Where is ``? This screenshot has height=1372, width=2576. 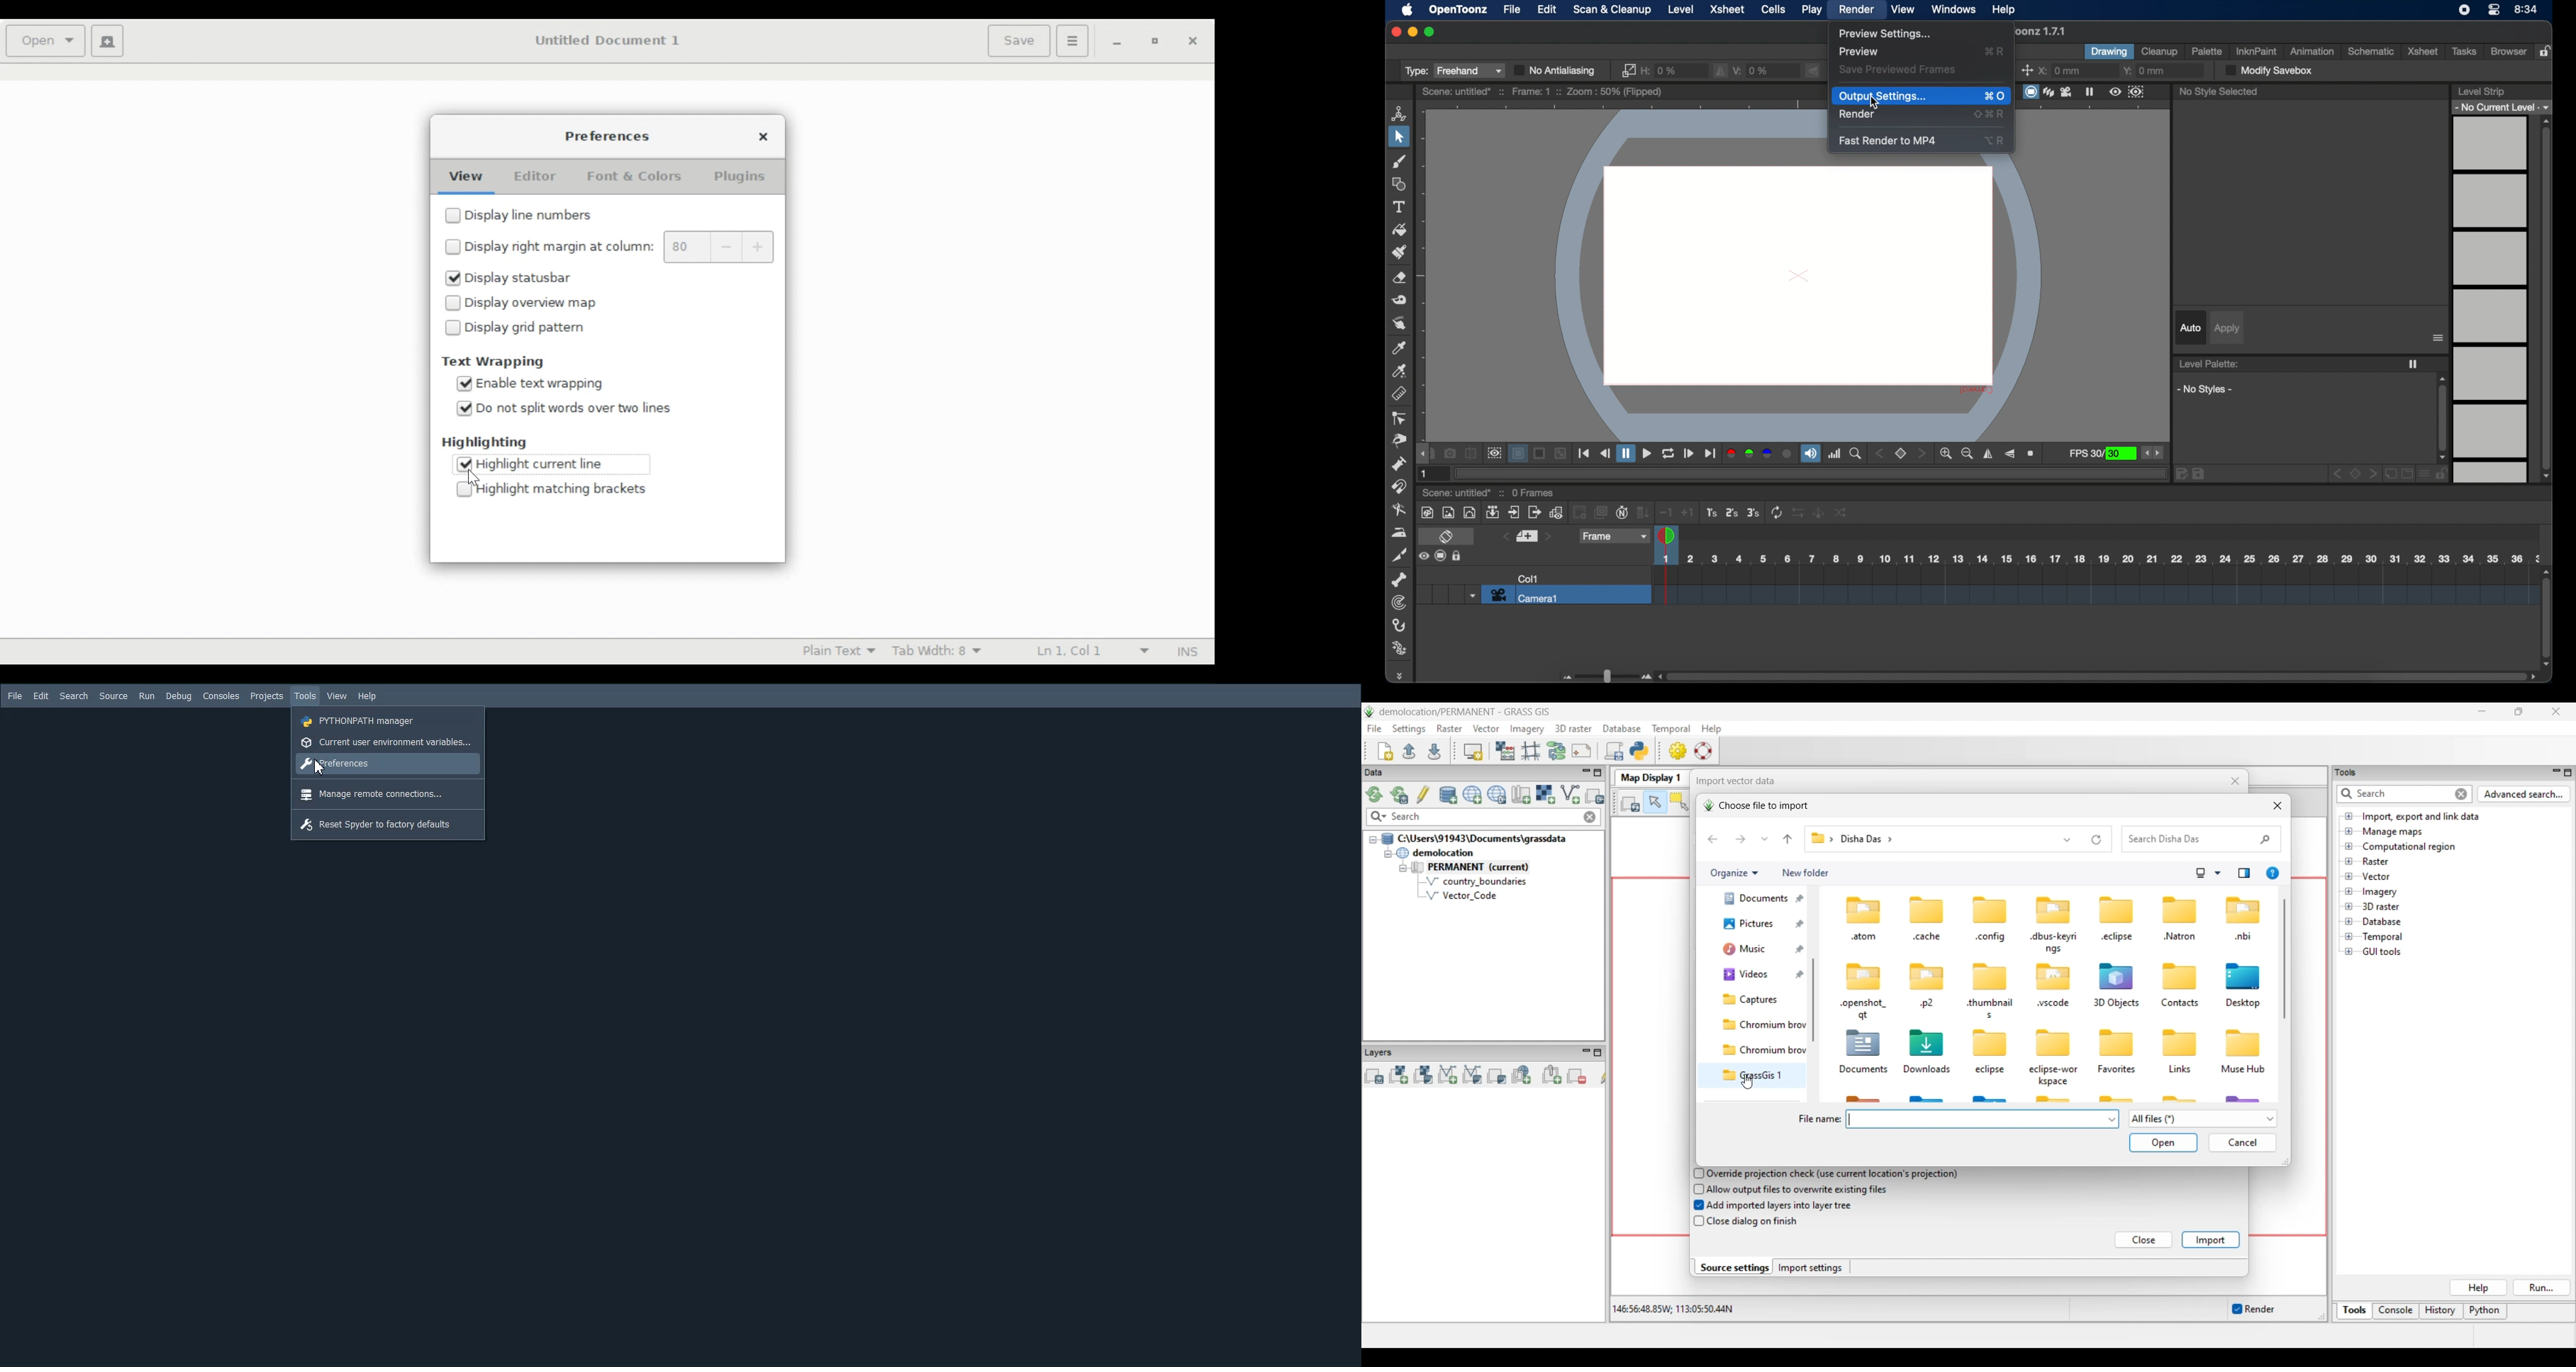
 is located at coordinates (1709, 456).